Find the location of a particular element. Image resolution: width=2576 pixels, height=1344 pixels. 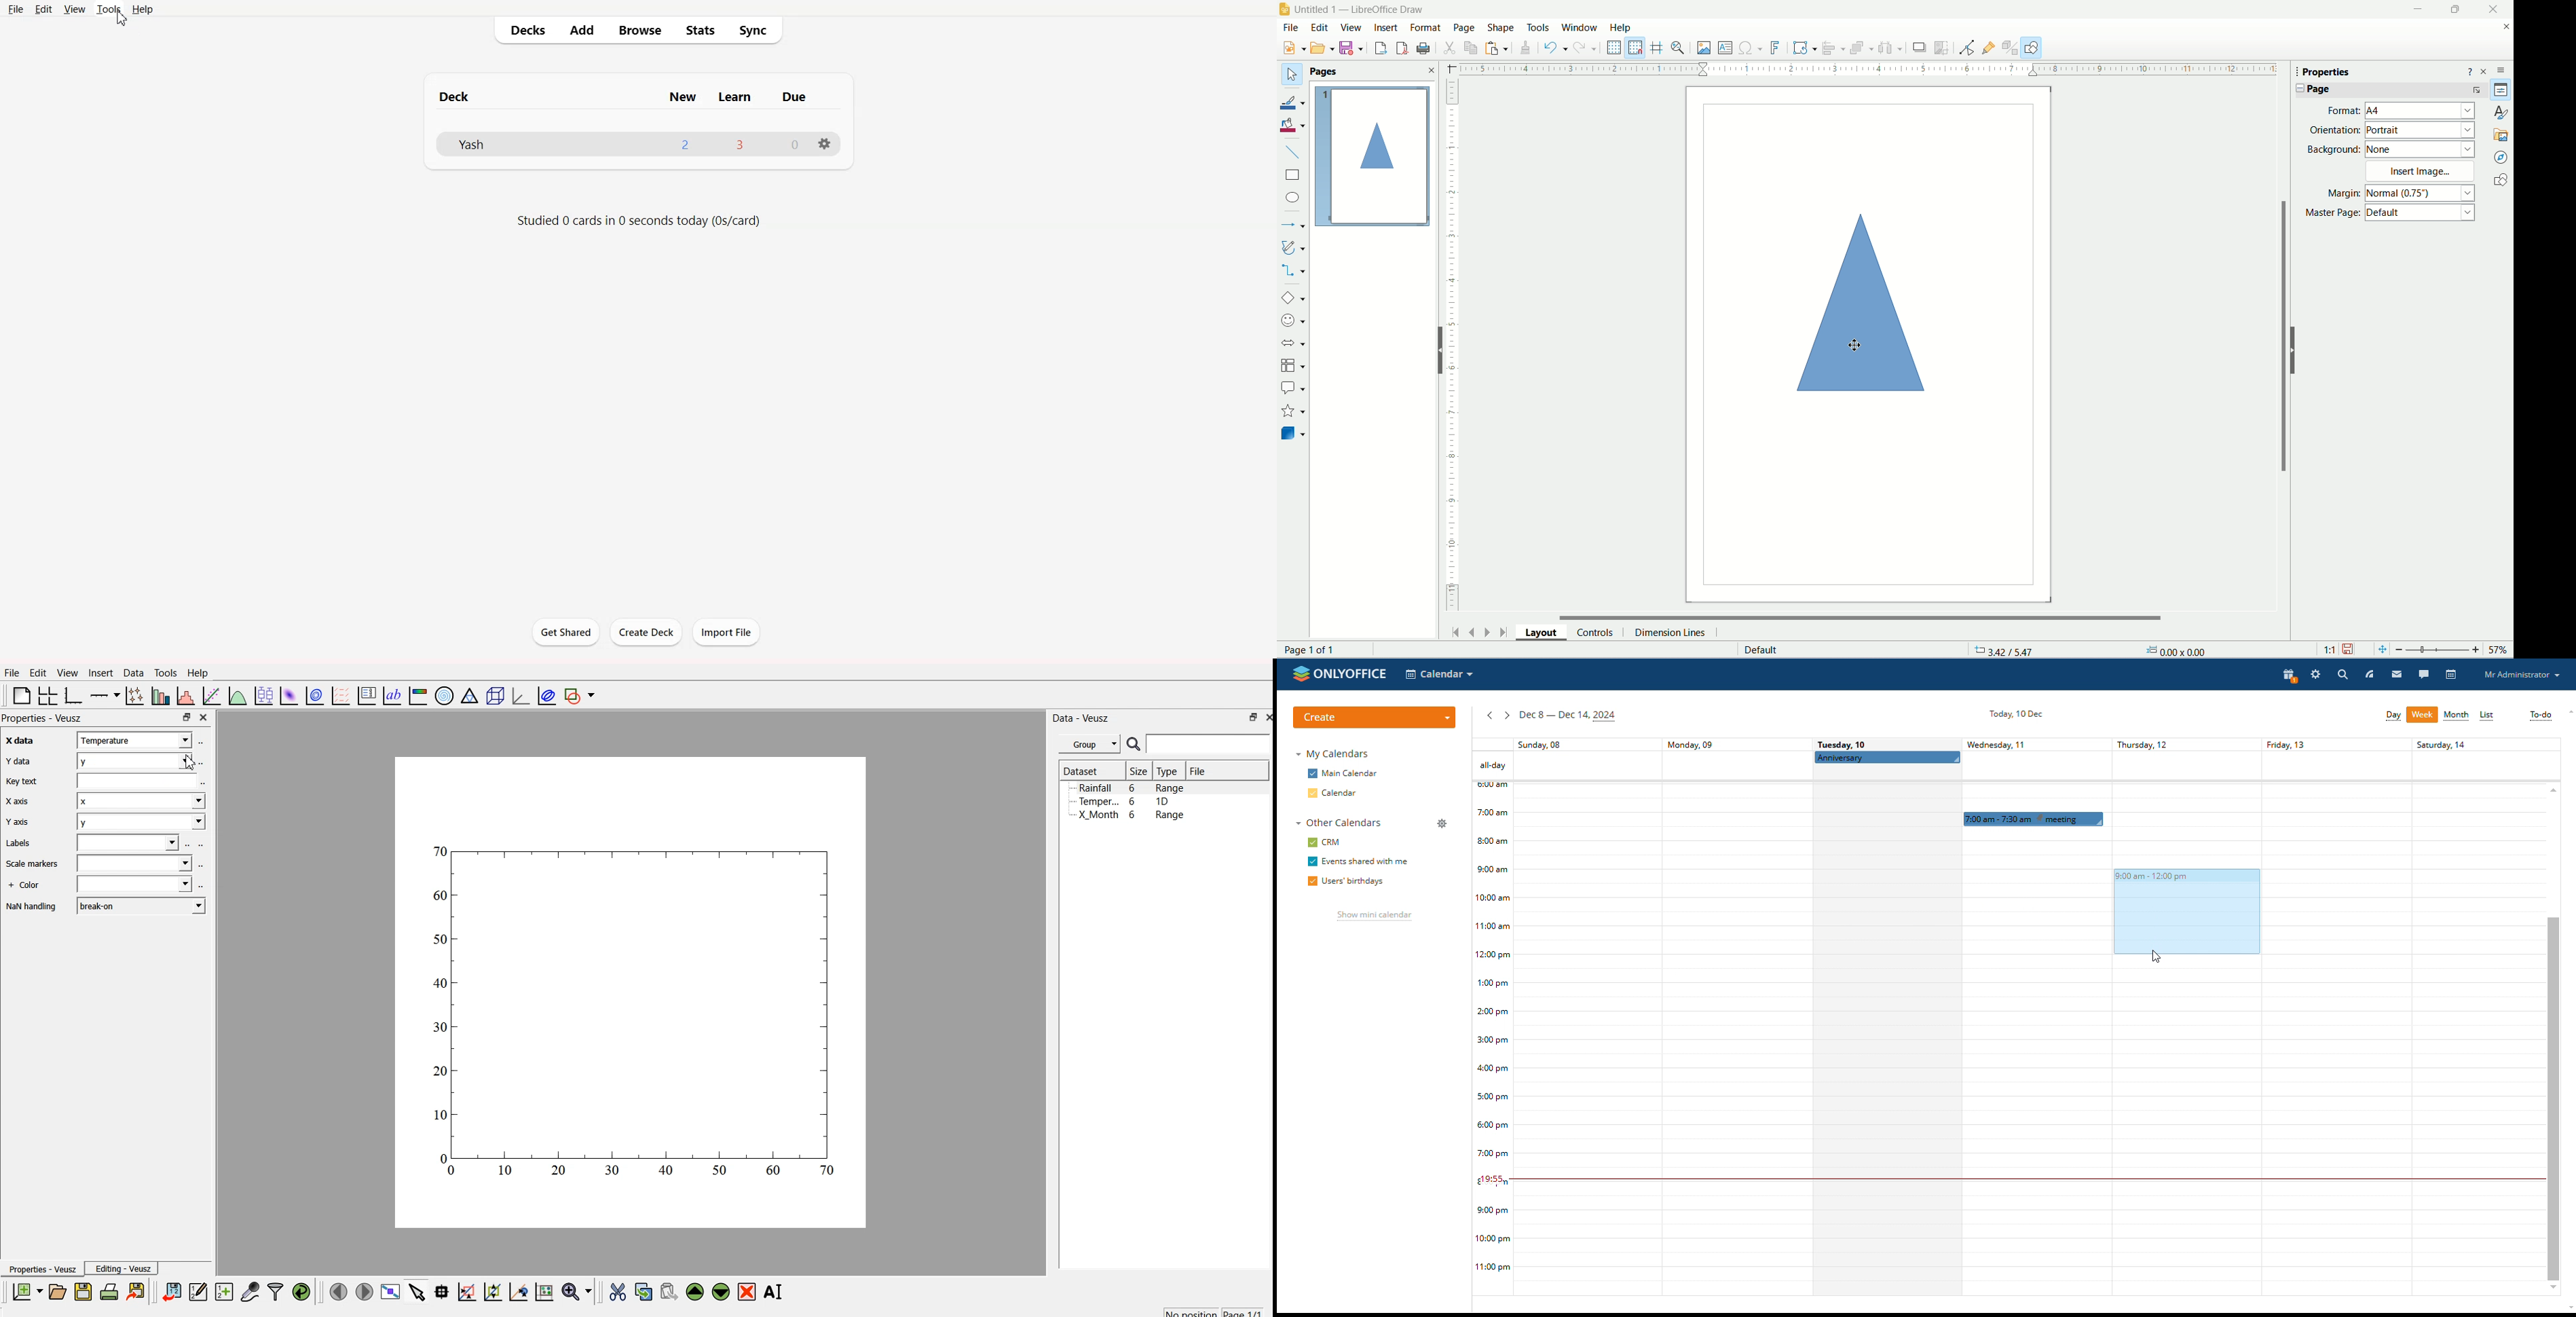

Insert special characters is located at coordinates (1751, 47).